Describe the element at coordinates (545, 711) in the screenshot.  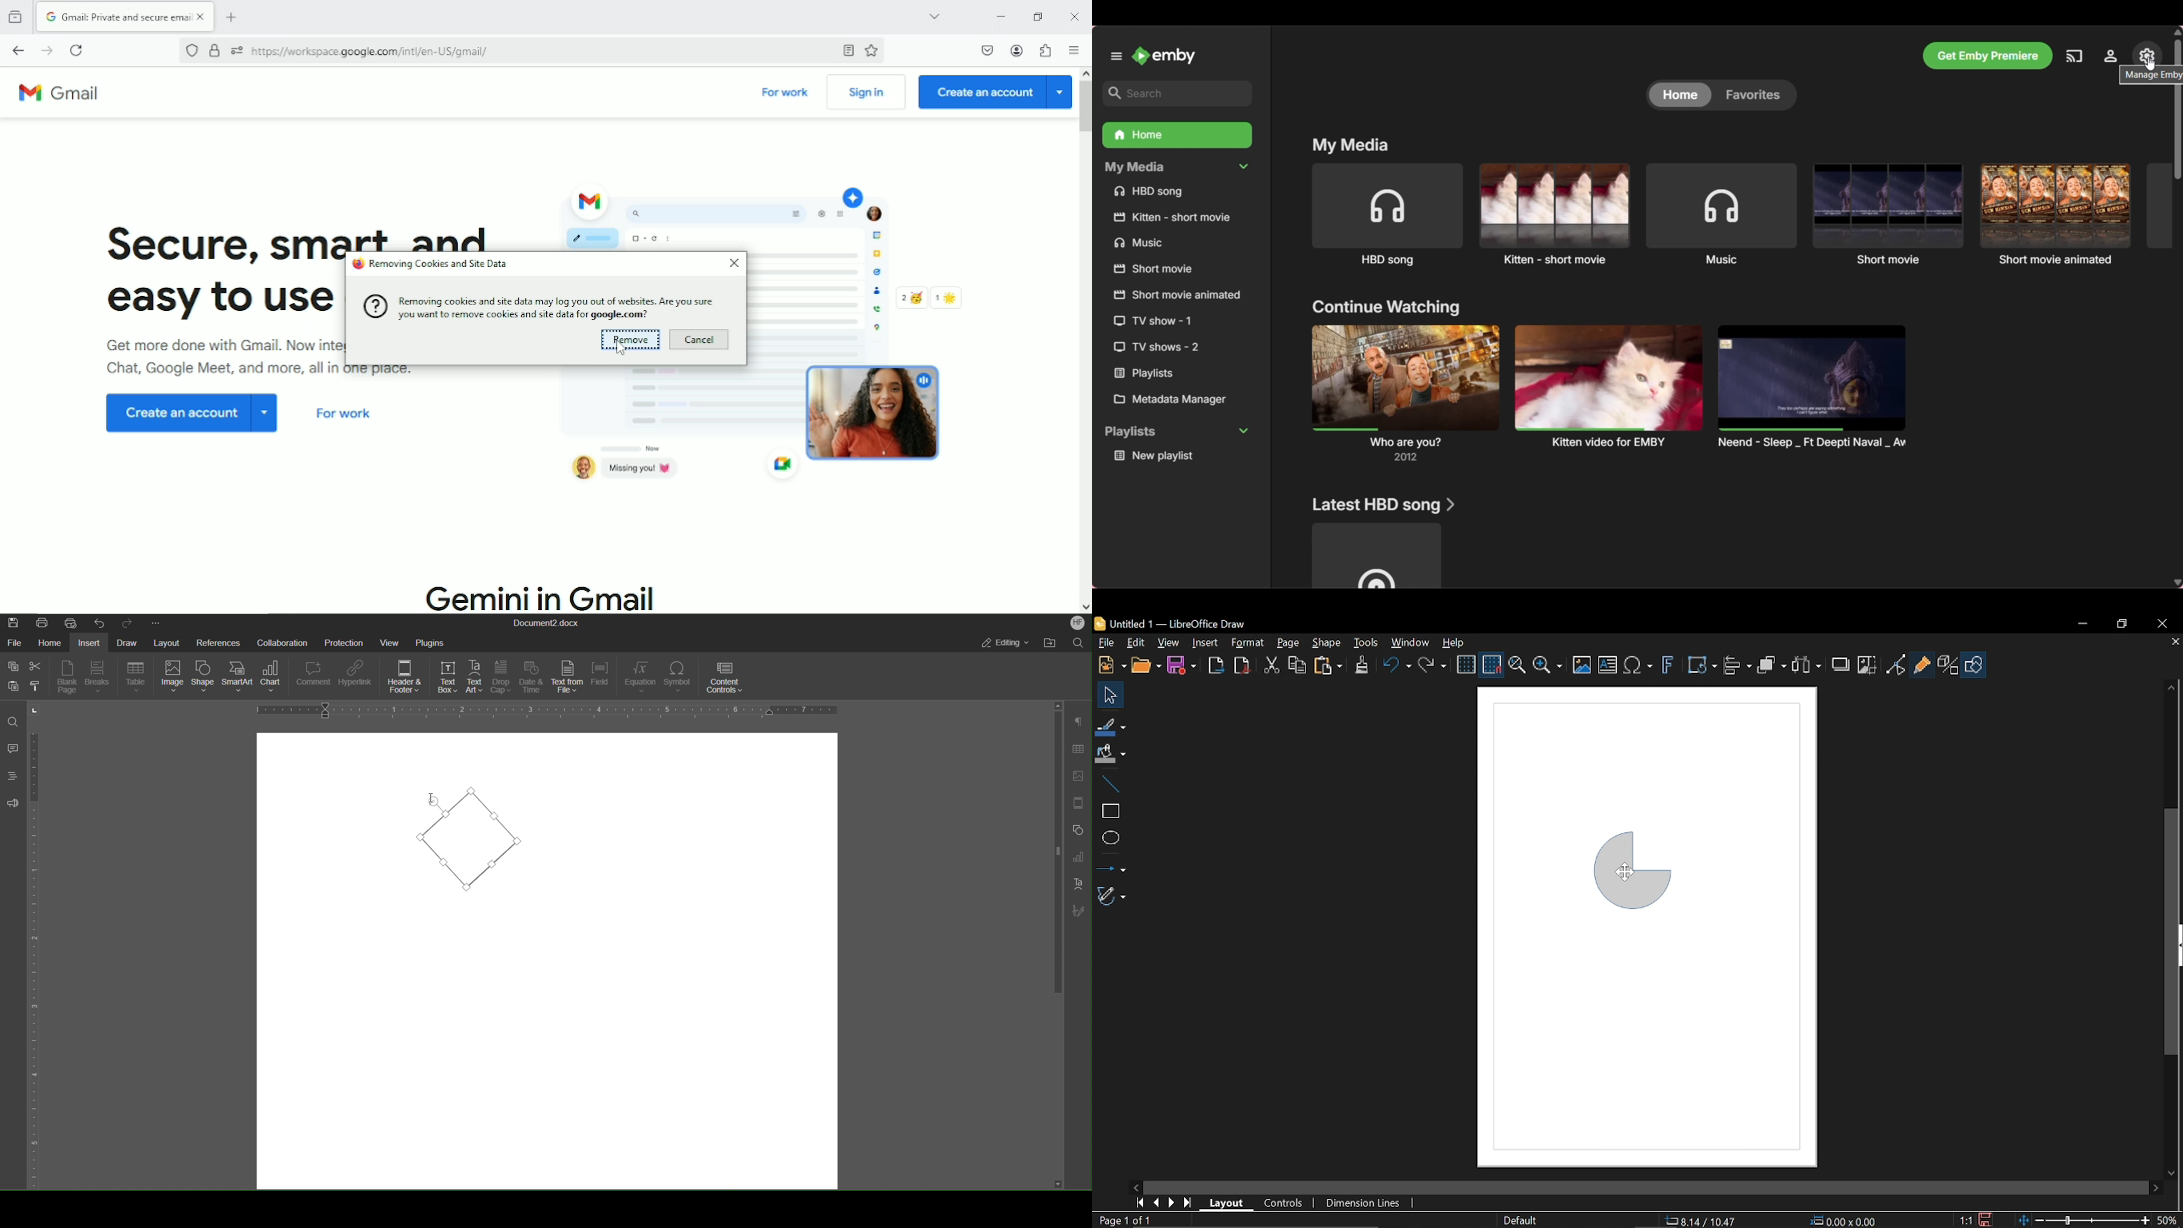
I see `Horizontal Ruler` at that location.